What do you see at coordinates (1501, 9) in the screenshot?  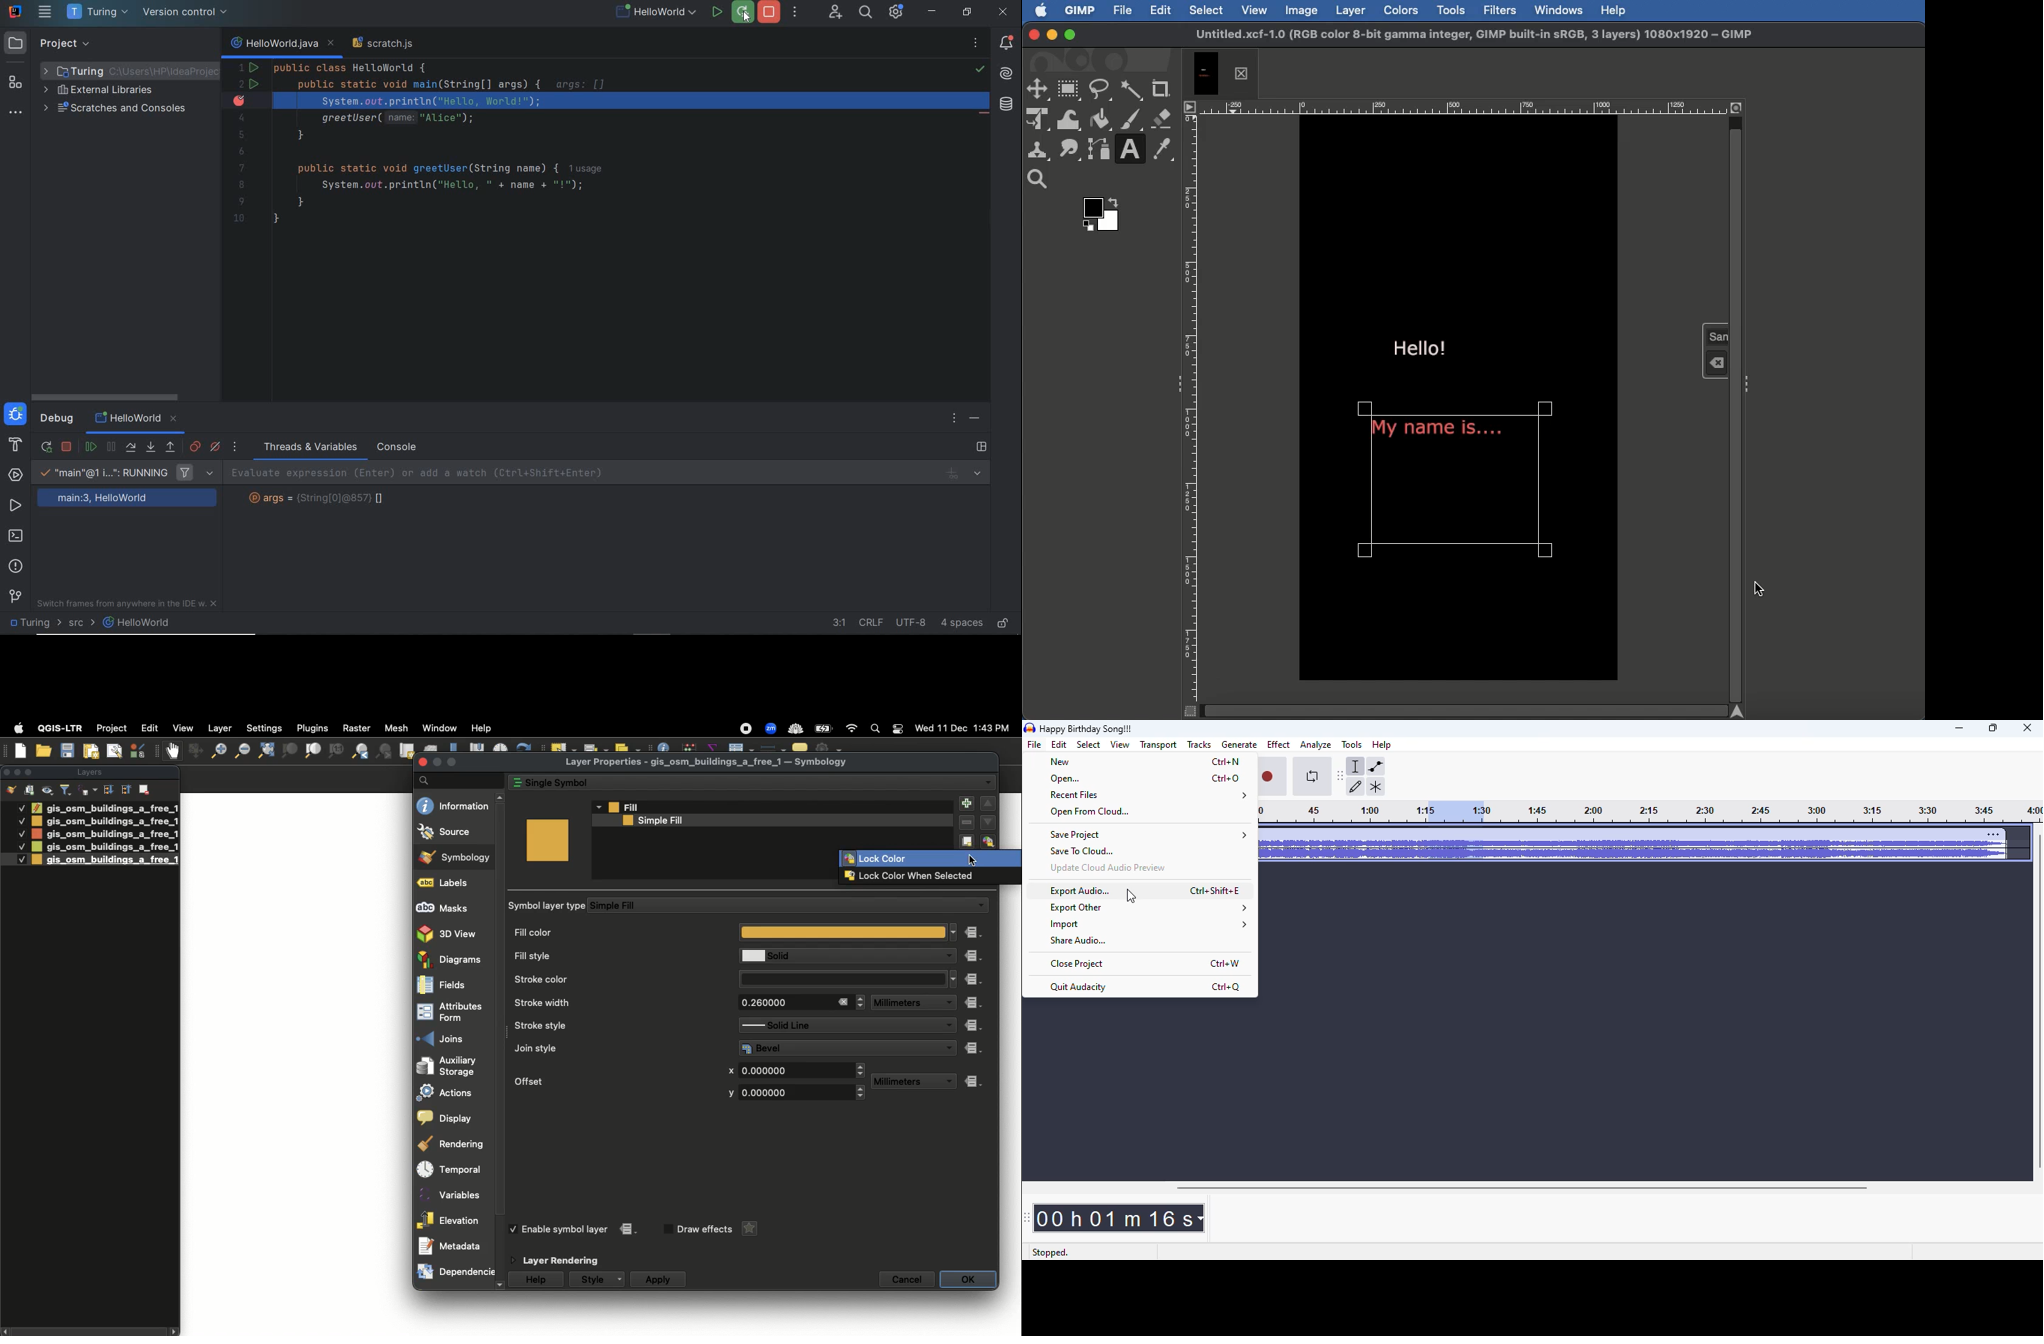 I see `Filters` at bounding box center [1501, 9].